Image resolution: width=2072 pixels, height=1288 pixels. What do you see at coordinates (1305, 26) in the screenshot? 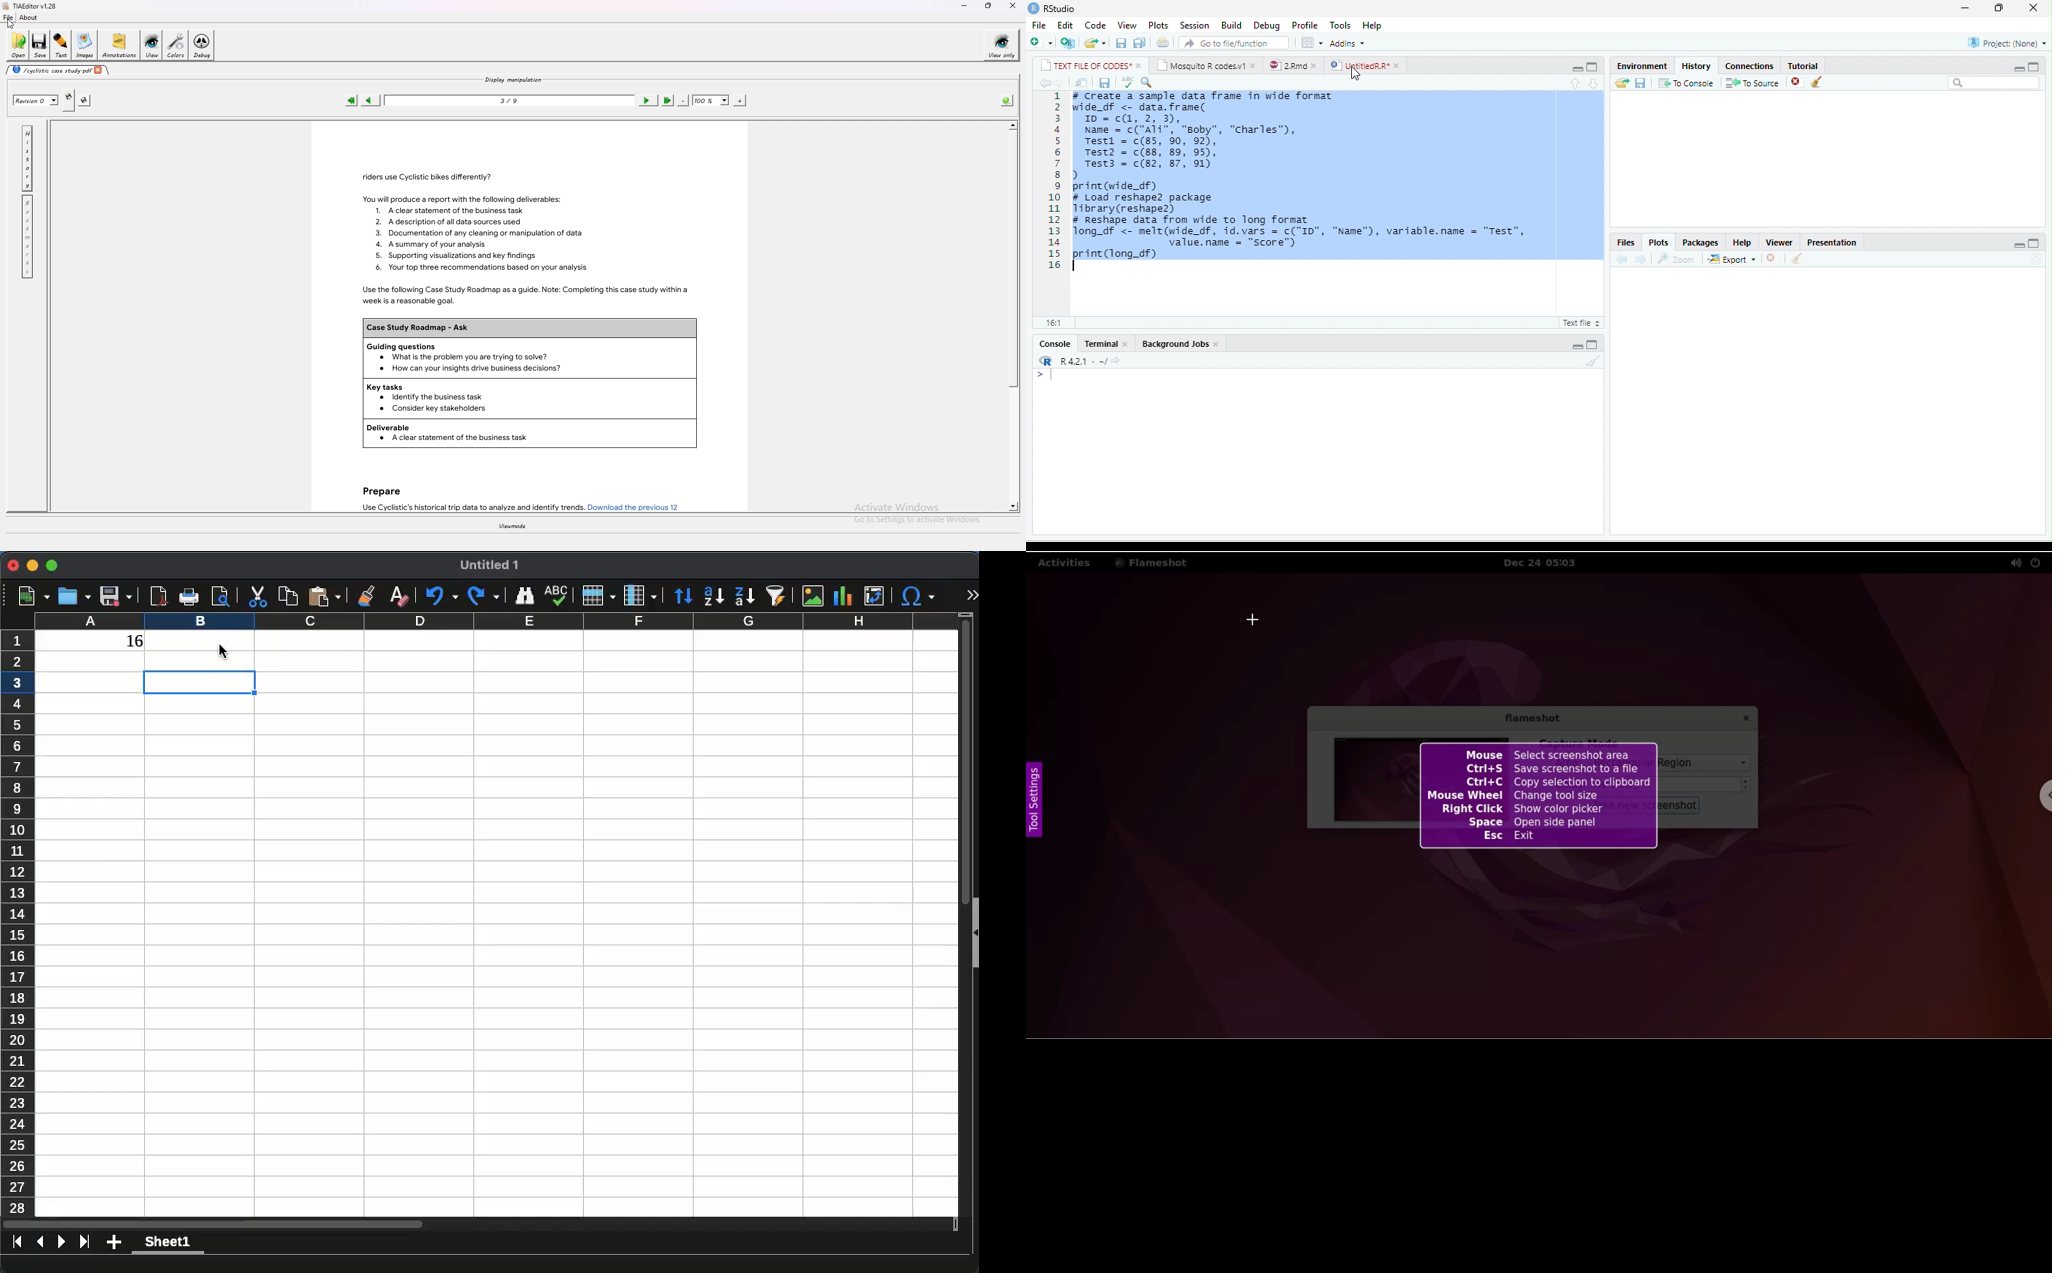
I see `Profile` at bounding box center [1305, 26].